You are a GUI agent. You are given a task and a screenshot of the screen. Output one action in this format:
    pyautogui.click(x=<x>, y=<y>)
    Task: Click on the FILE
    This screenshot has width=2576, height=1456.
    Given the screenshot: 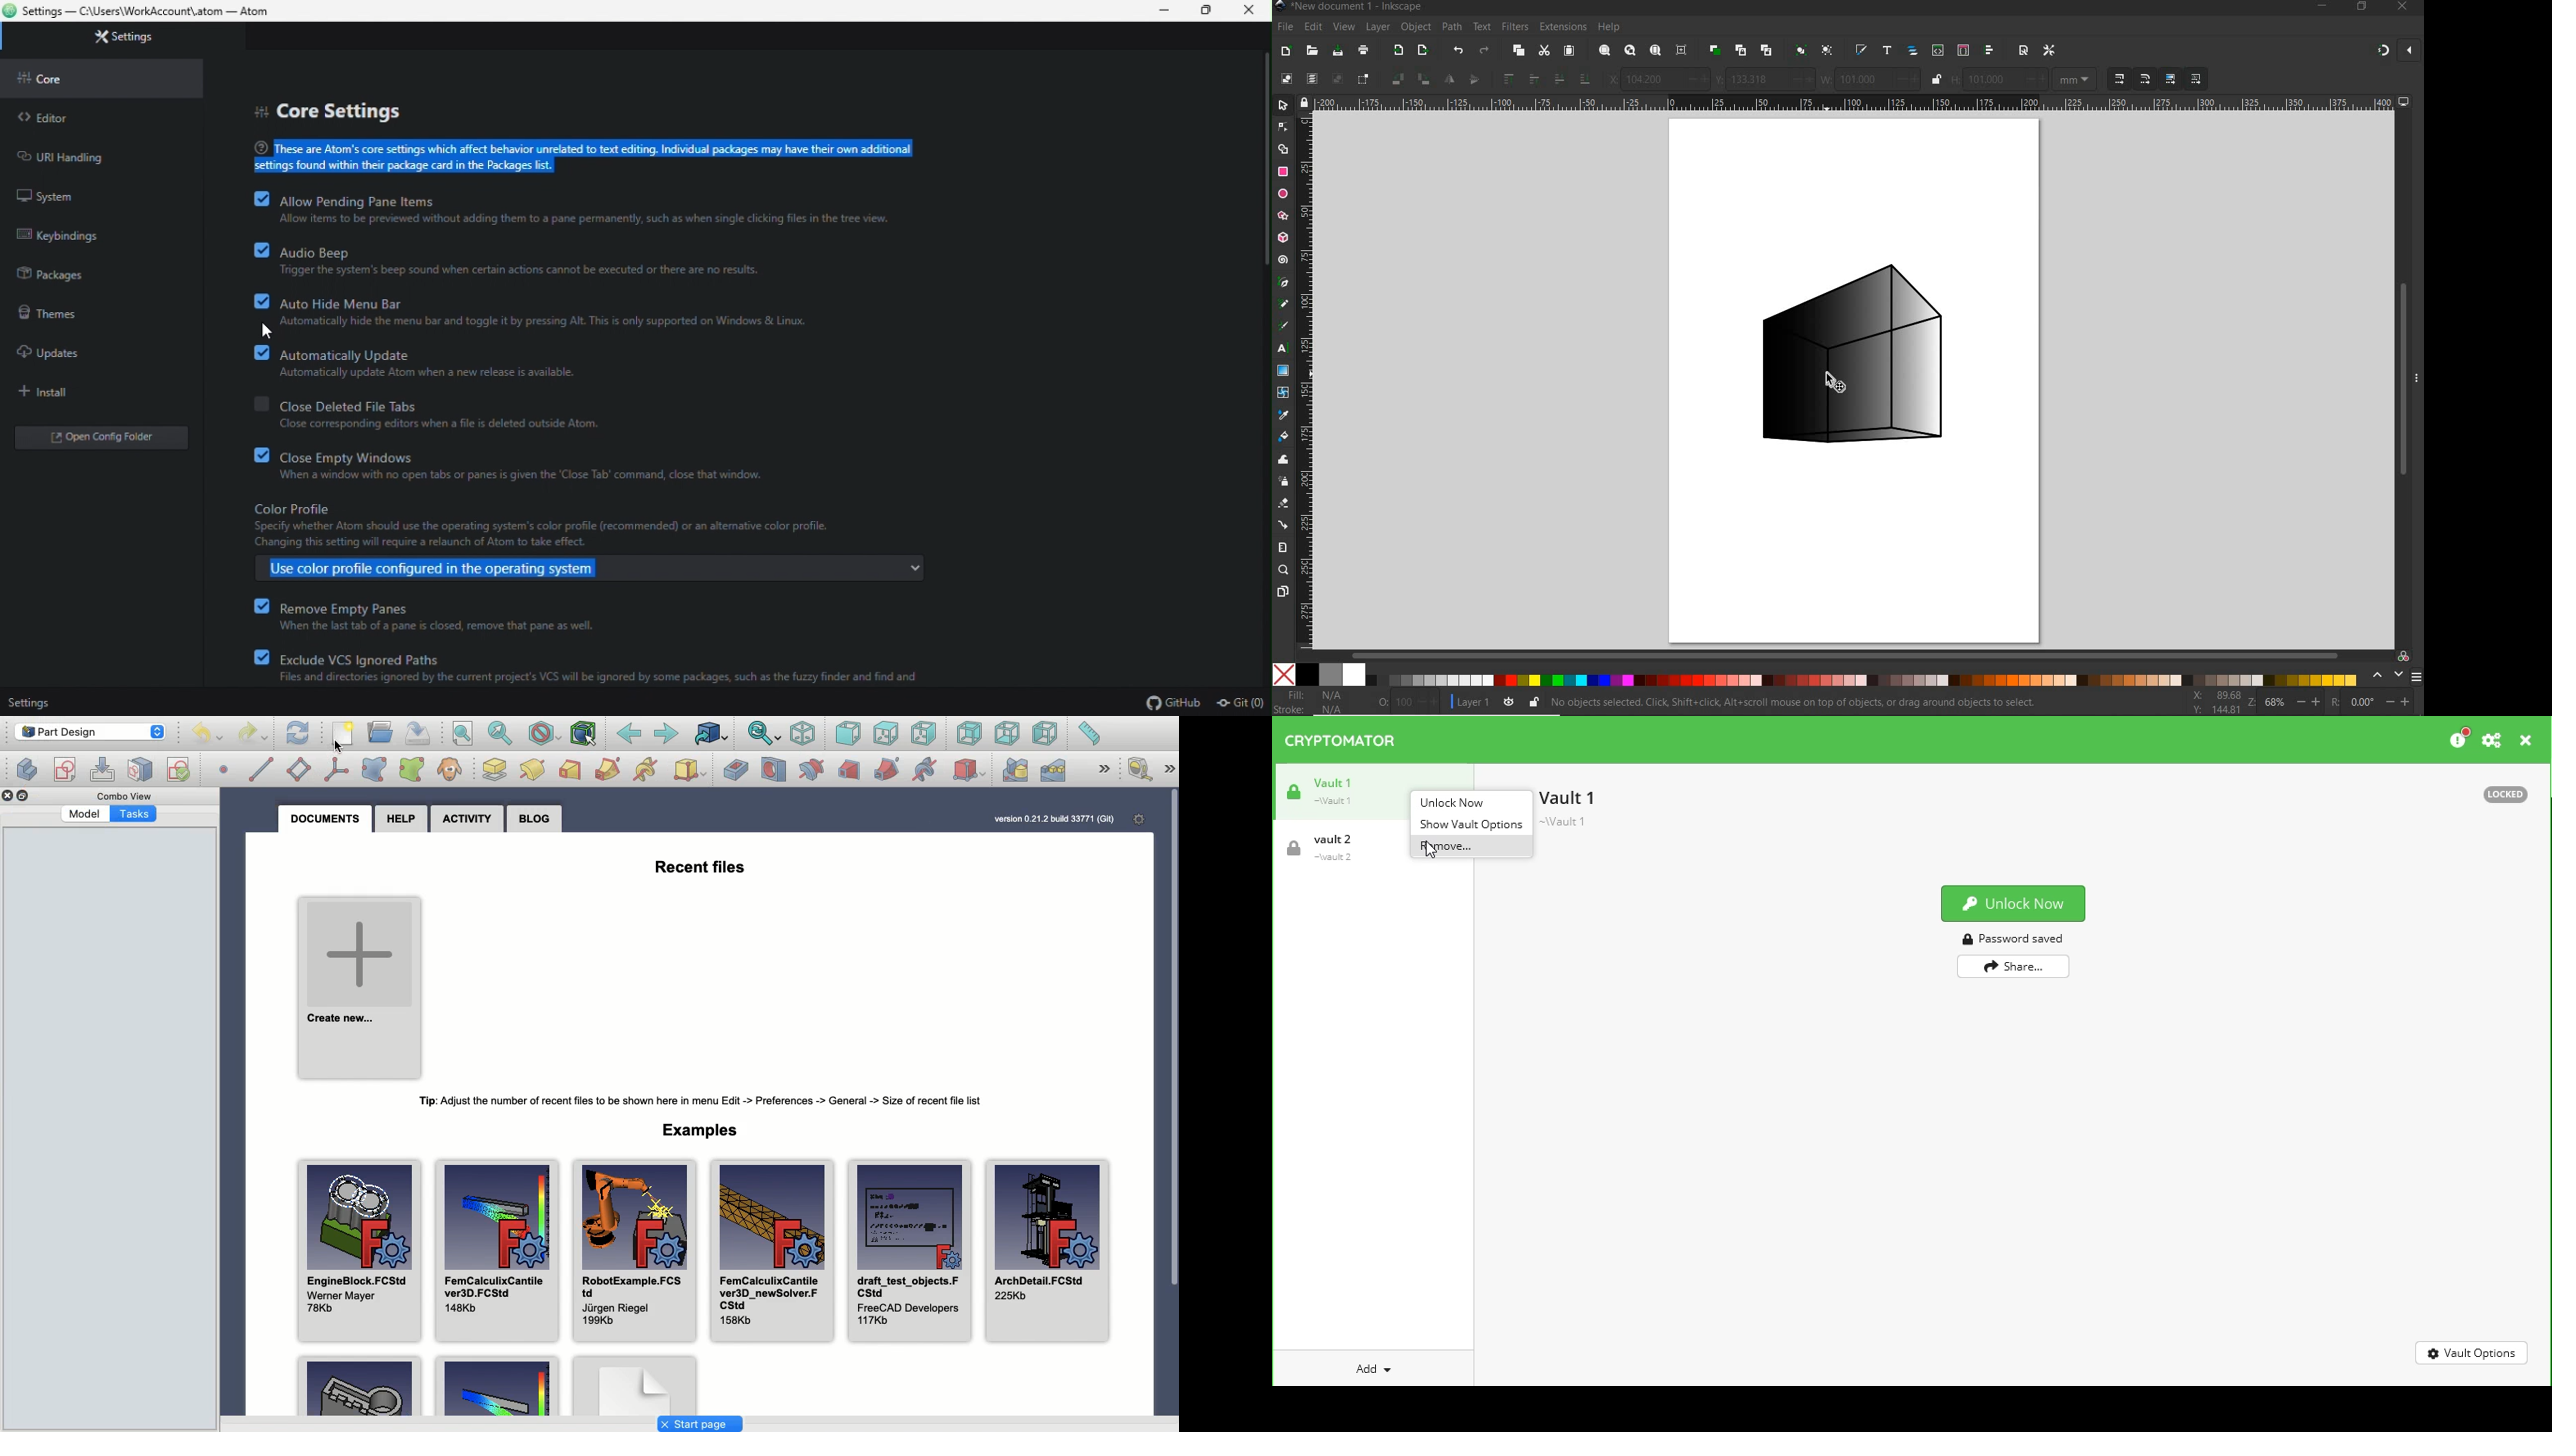 What is the action you would take?
    pyautogui.click(x=1285, y=27)
    